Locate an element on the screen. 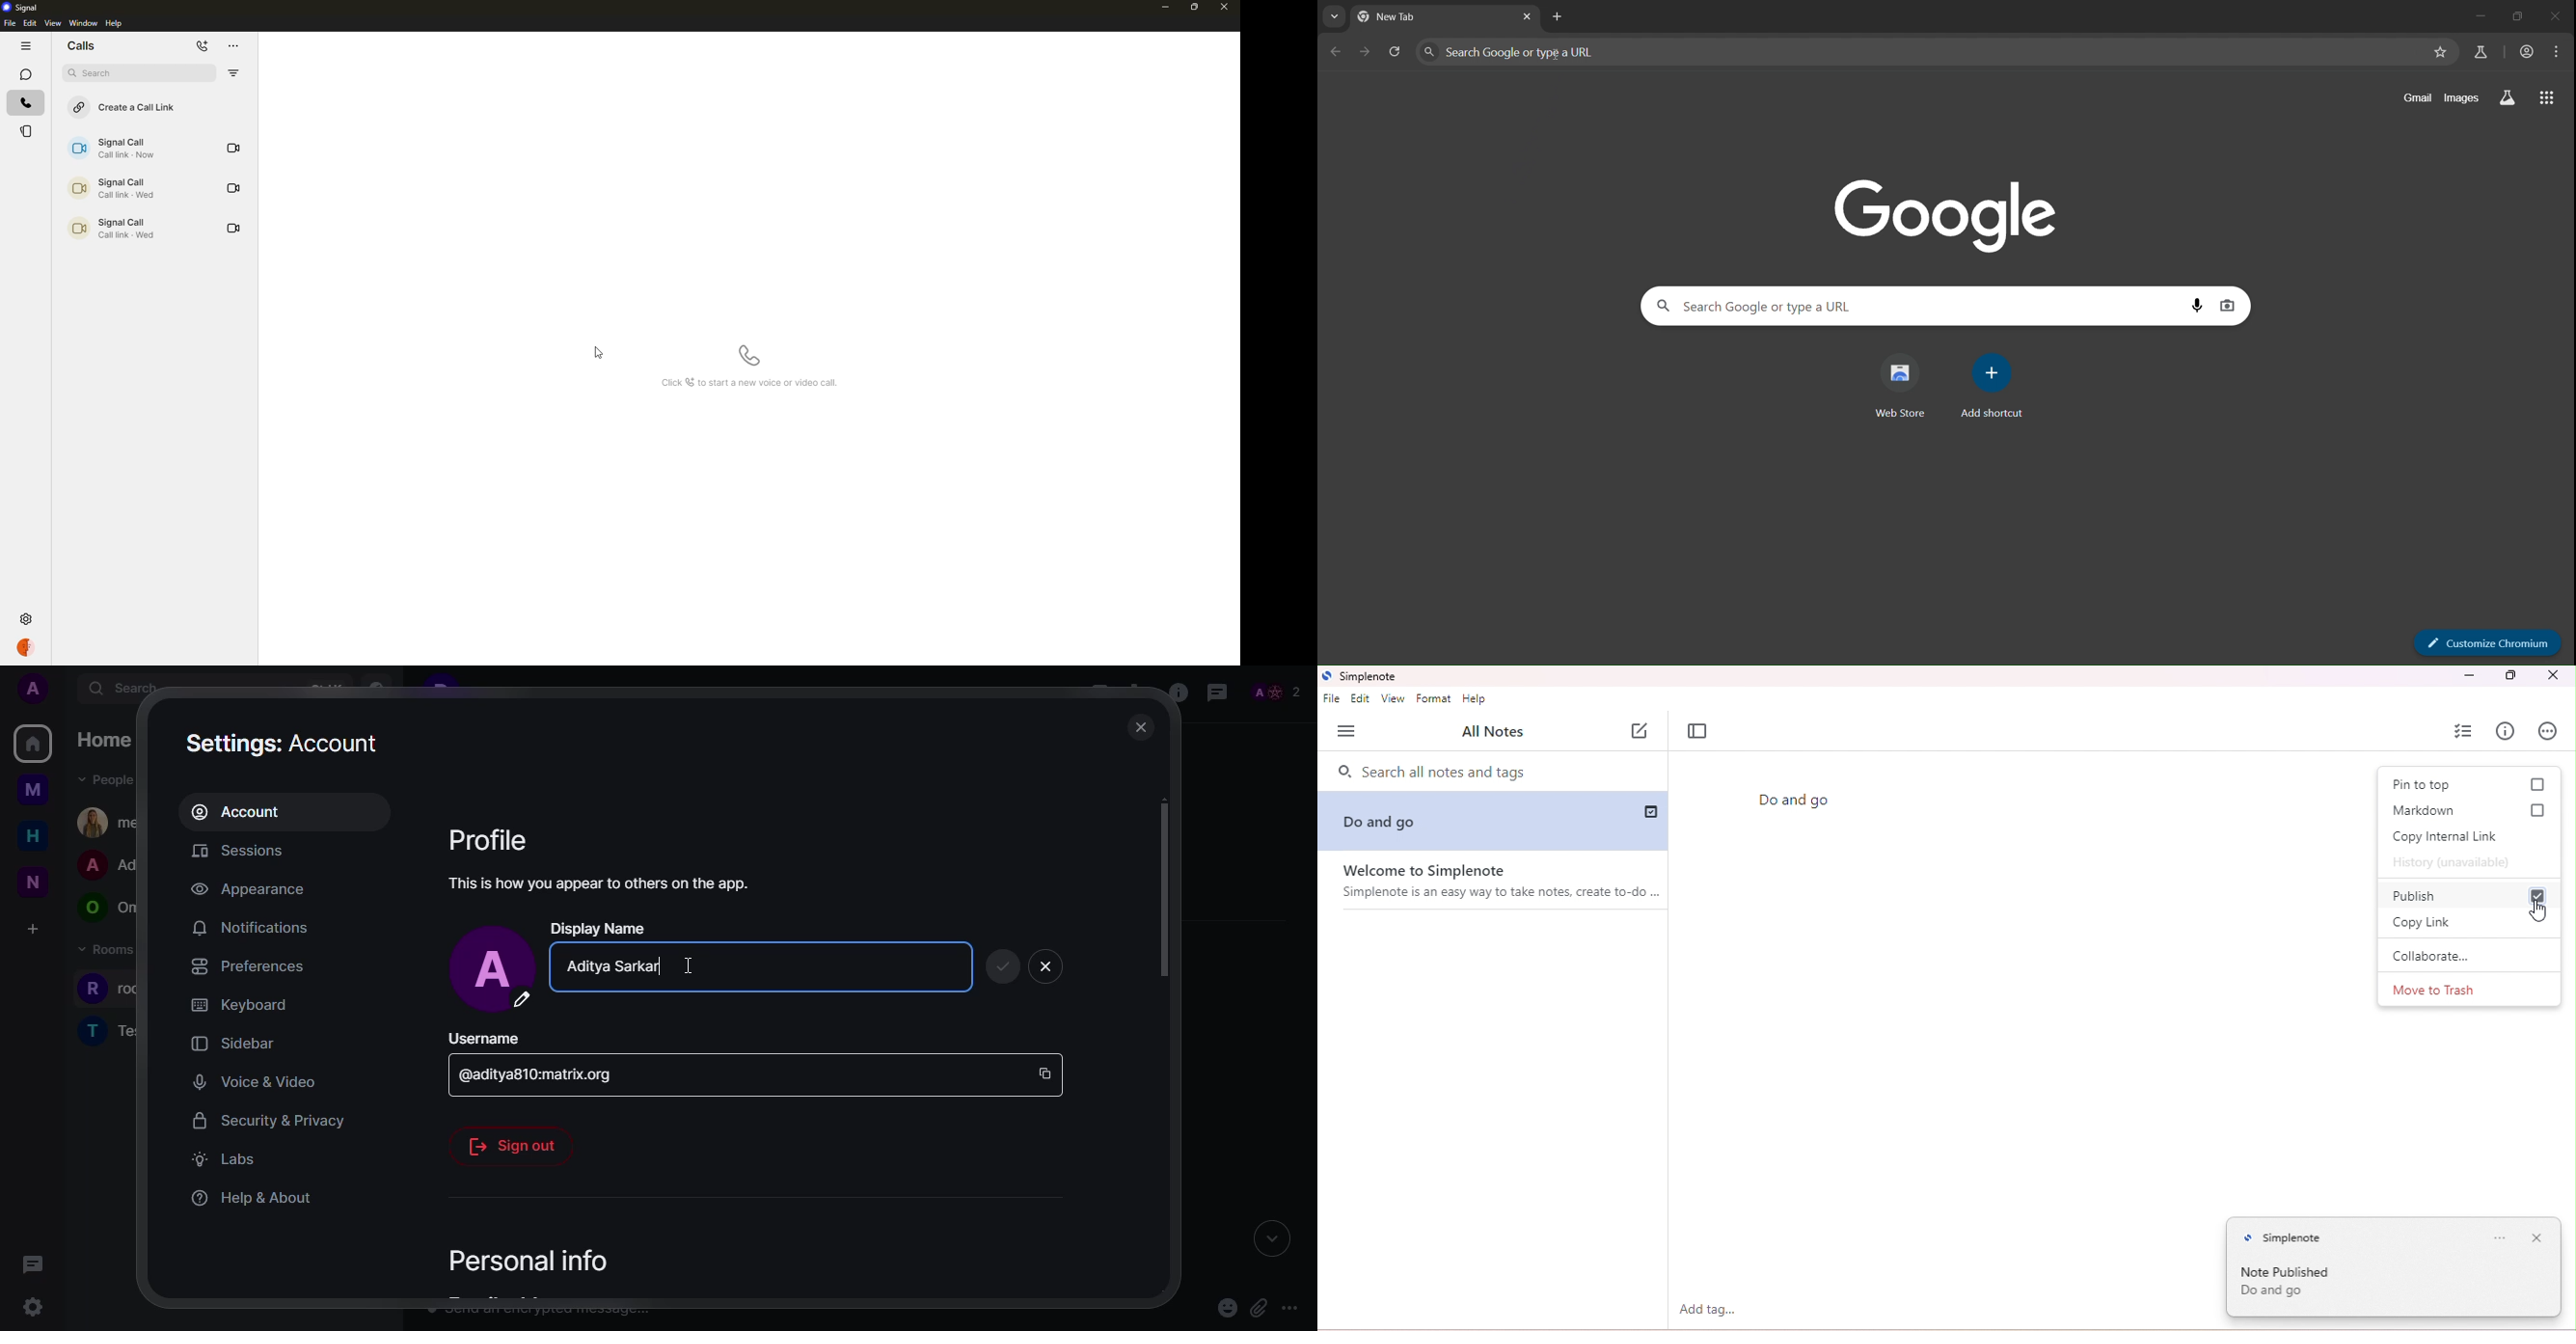 The height and width of the screenshot is (1344, 2576). publish is located at coordinates (2423, 895).